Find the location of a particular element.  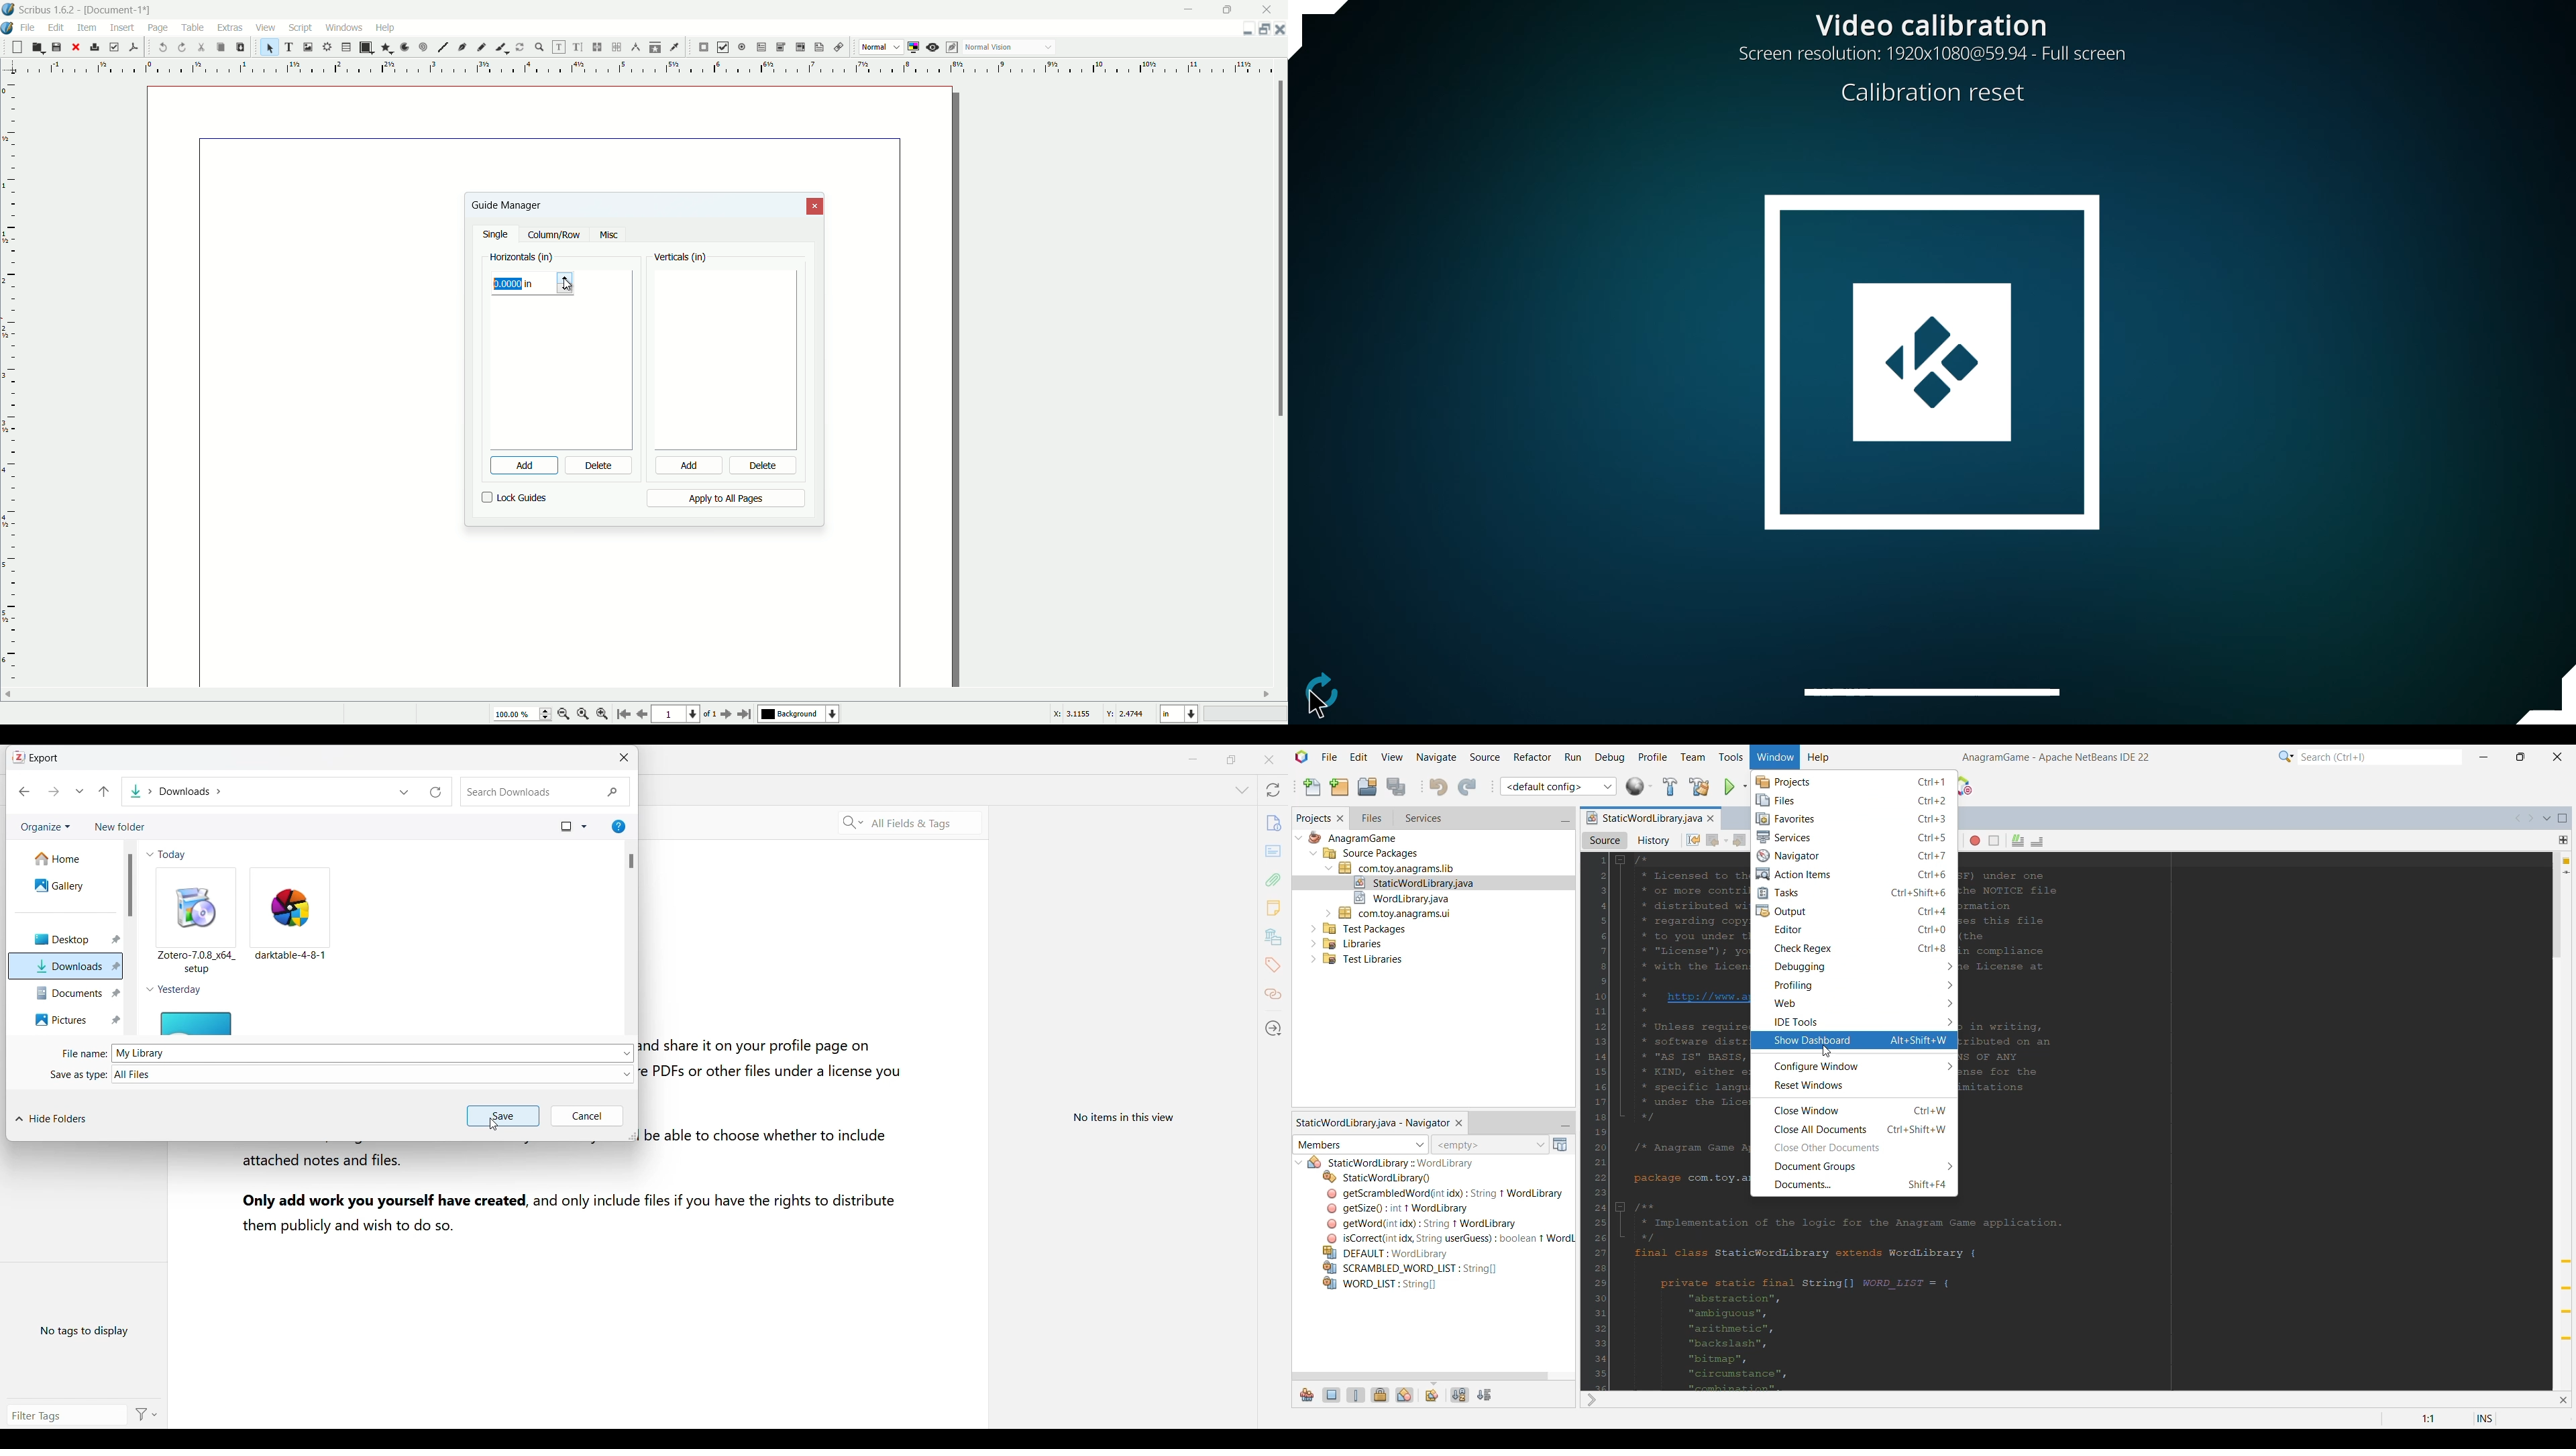

go to next page is located at coordinates (724, 714).